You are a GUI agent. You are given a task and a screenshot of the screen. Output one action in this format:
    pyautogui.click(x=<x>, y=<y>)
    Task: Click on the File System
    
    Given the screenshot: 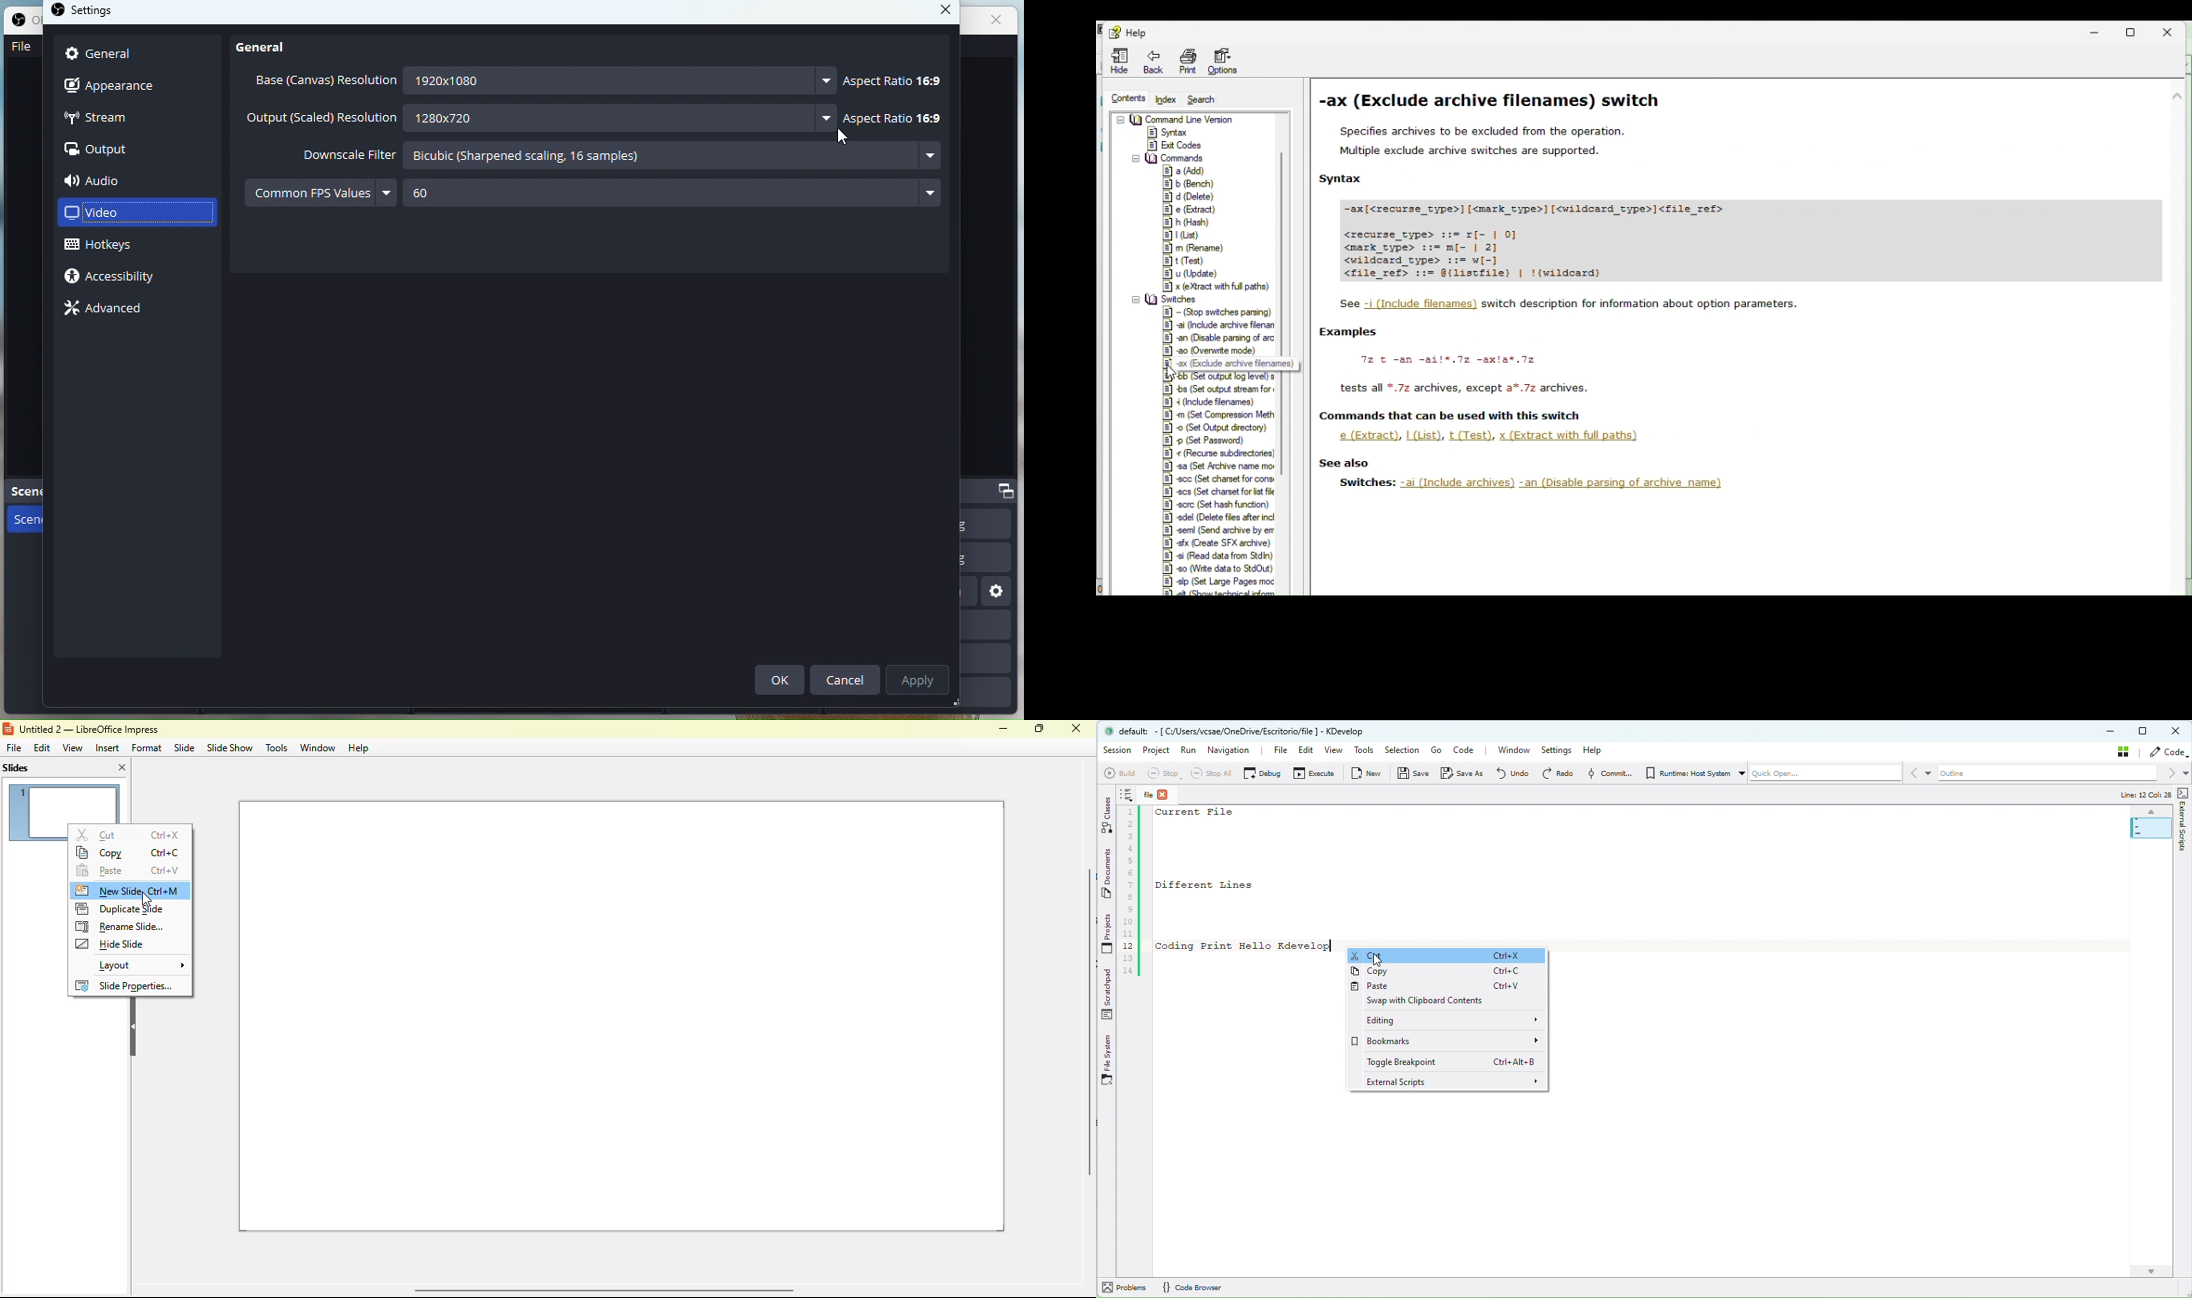 What is the action you would take?
    pyautogui.click(x=1110, y=1062)
    